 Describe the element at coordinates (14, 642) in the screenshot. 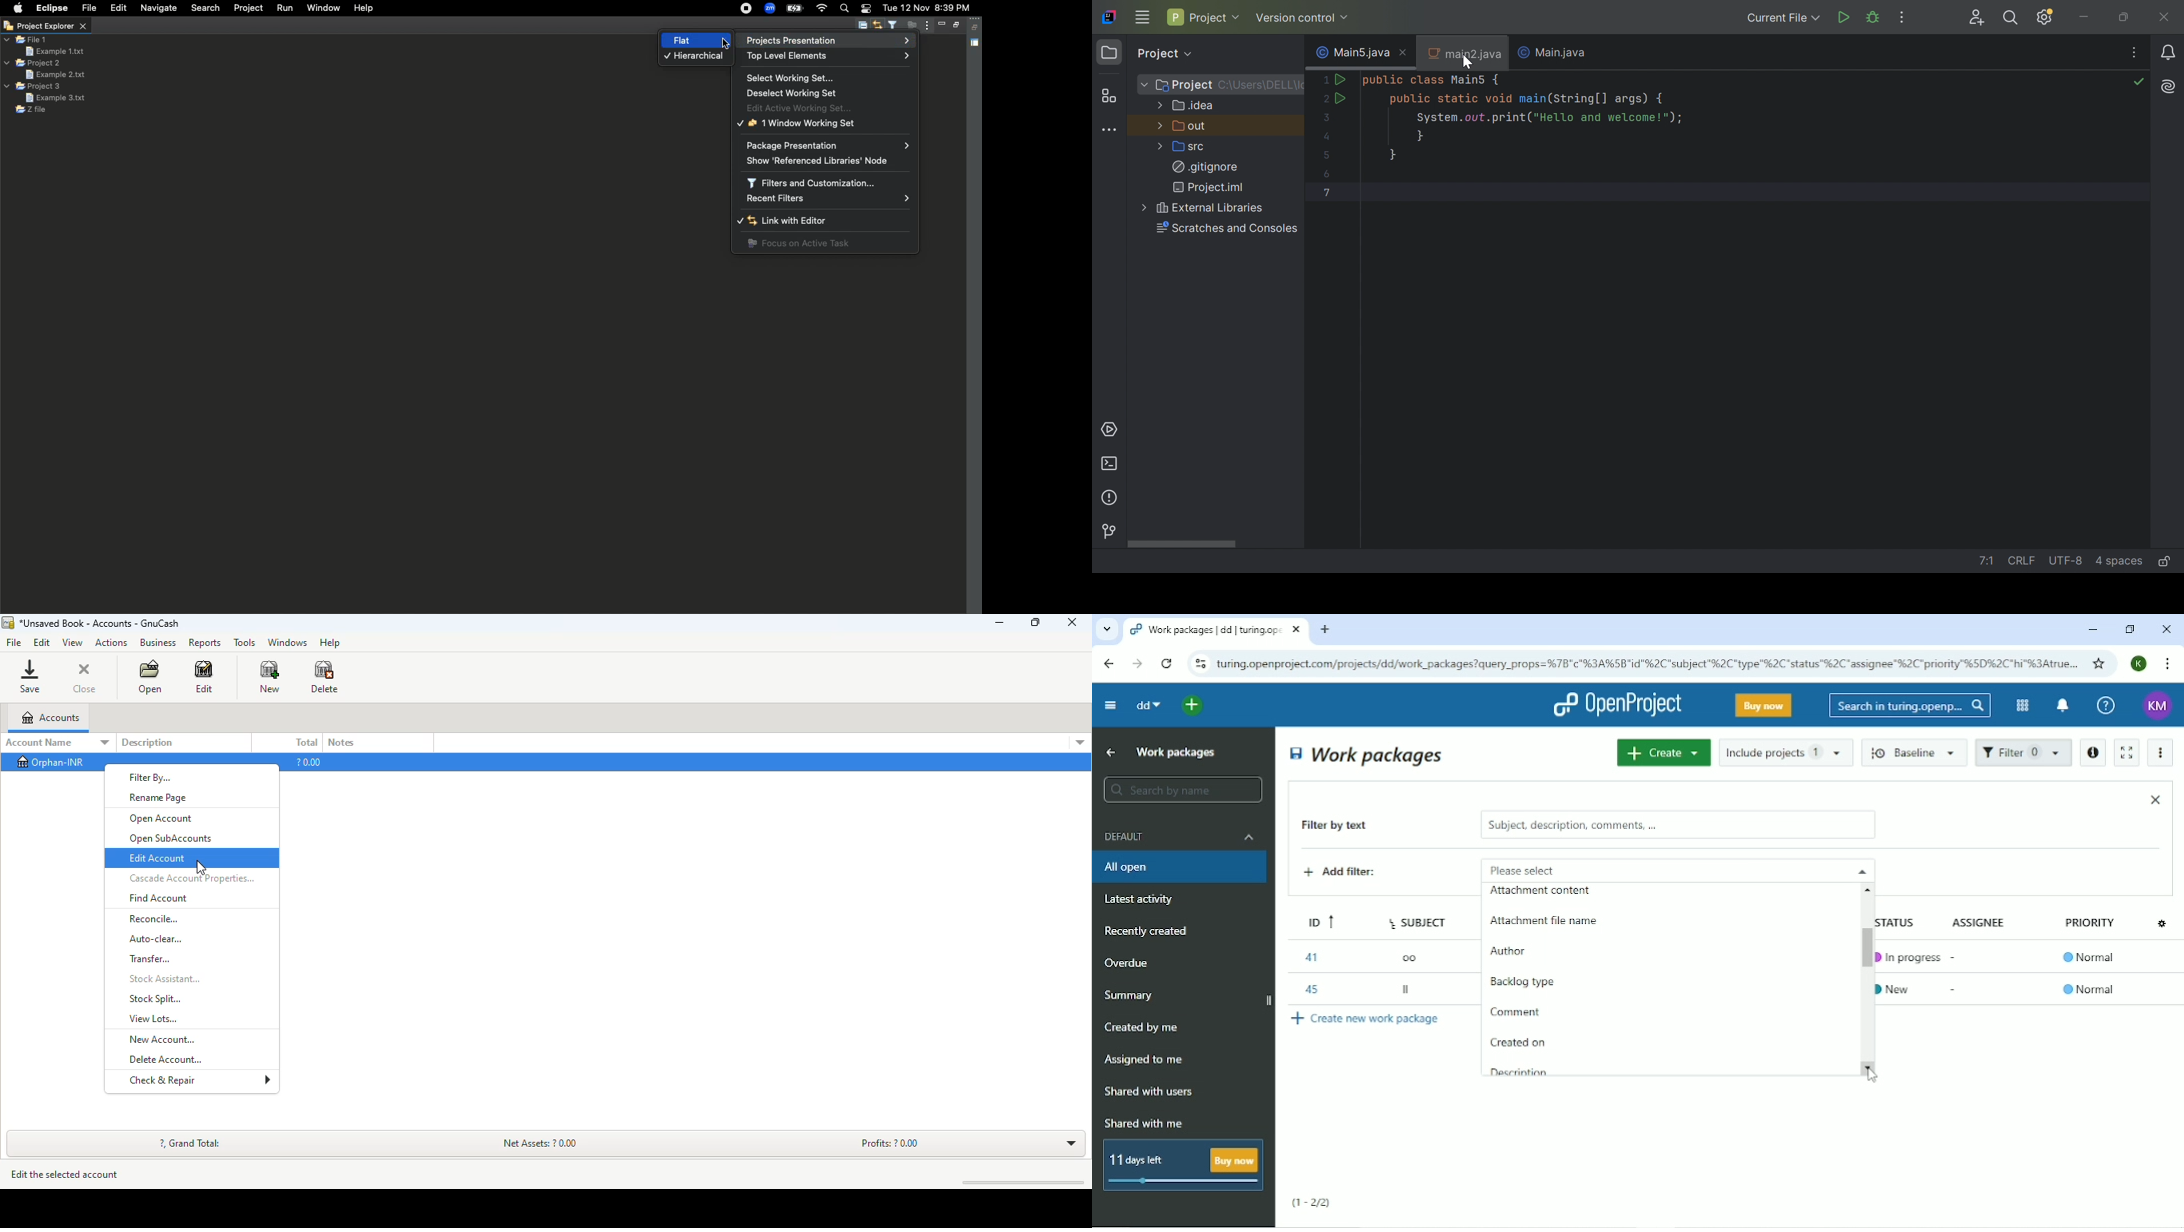

I see `file` at that location.